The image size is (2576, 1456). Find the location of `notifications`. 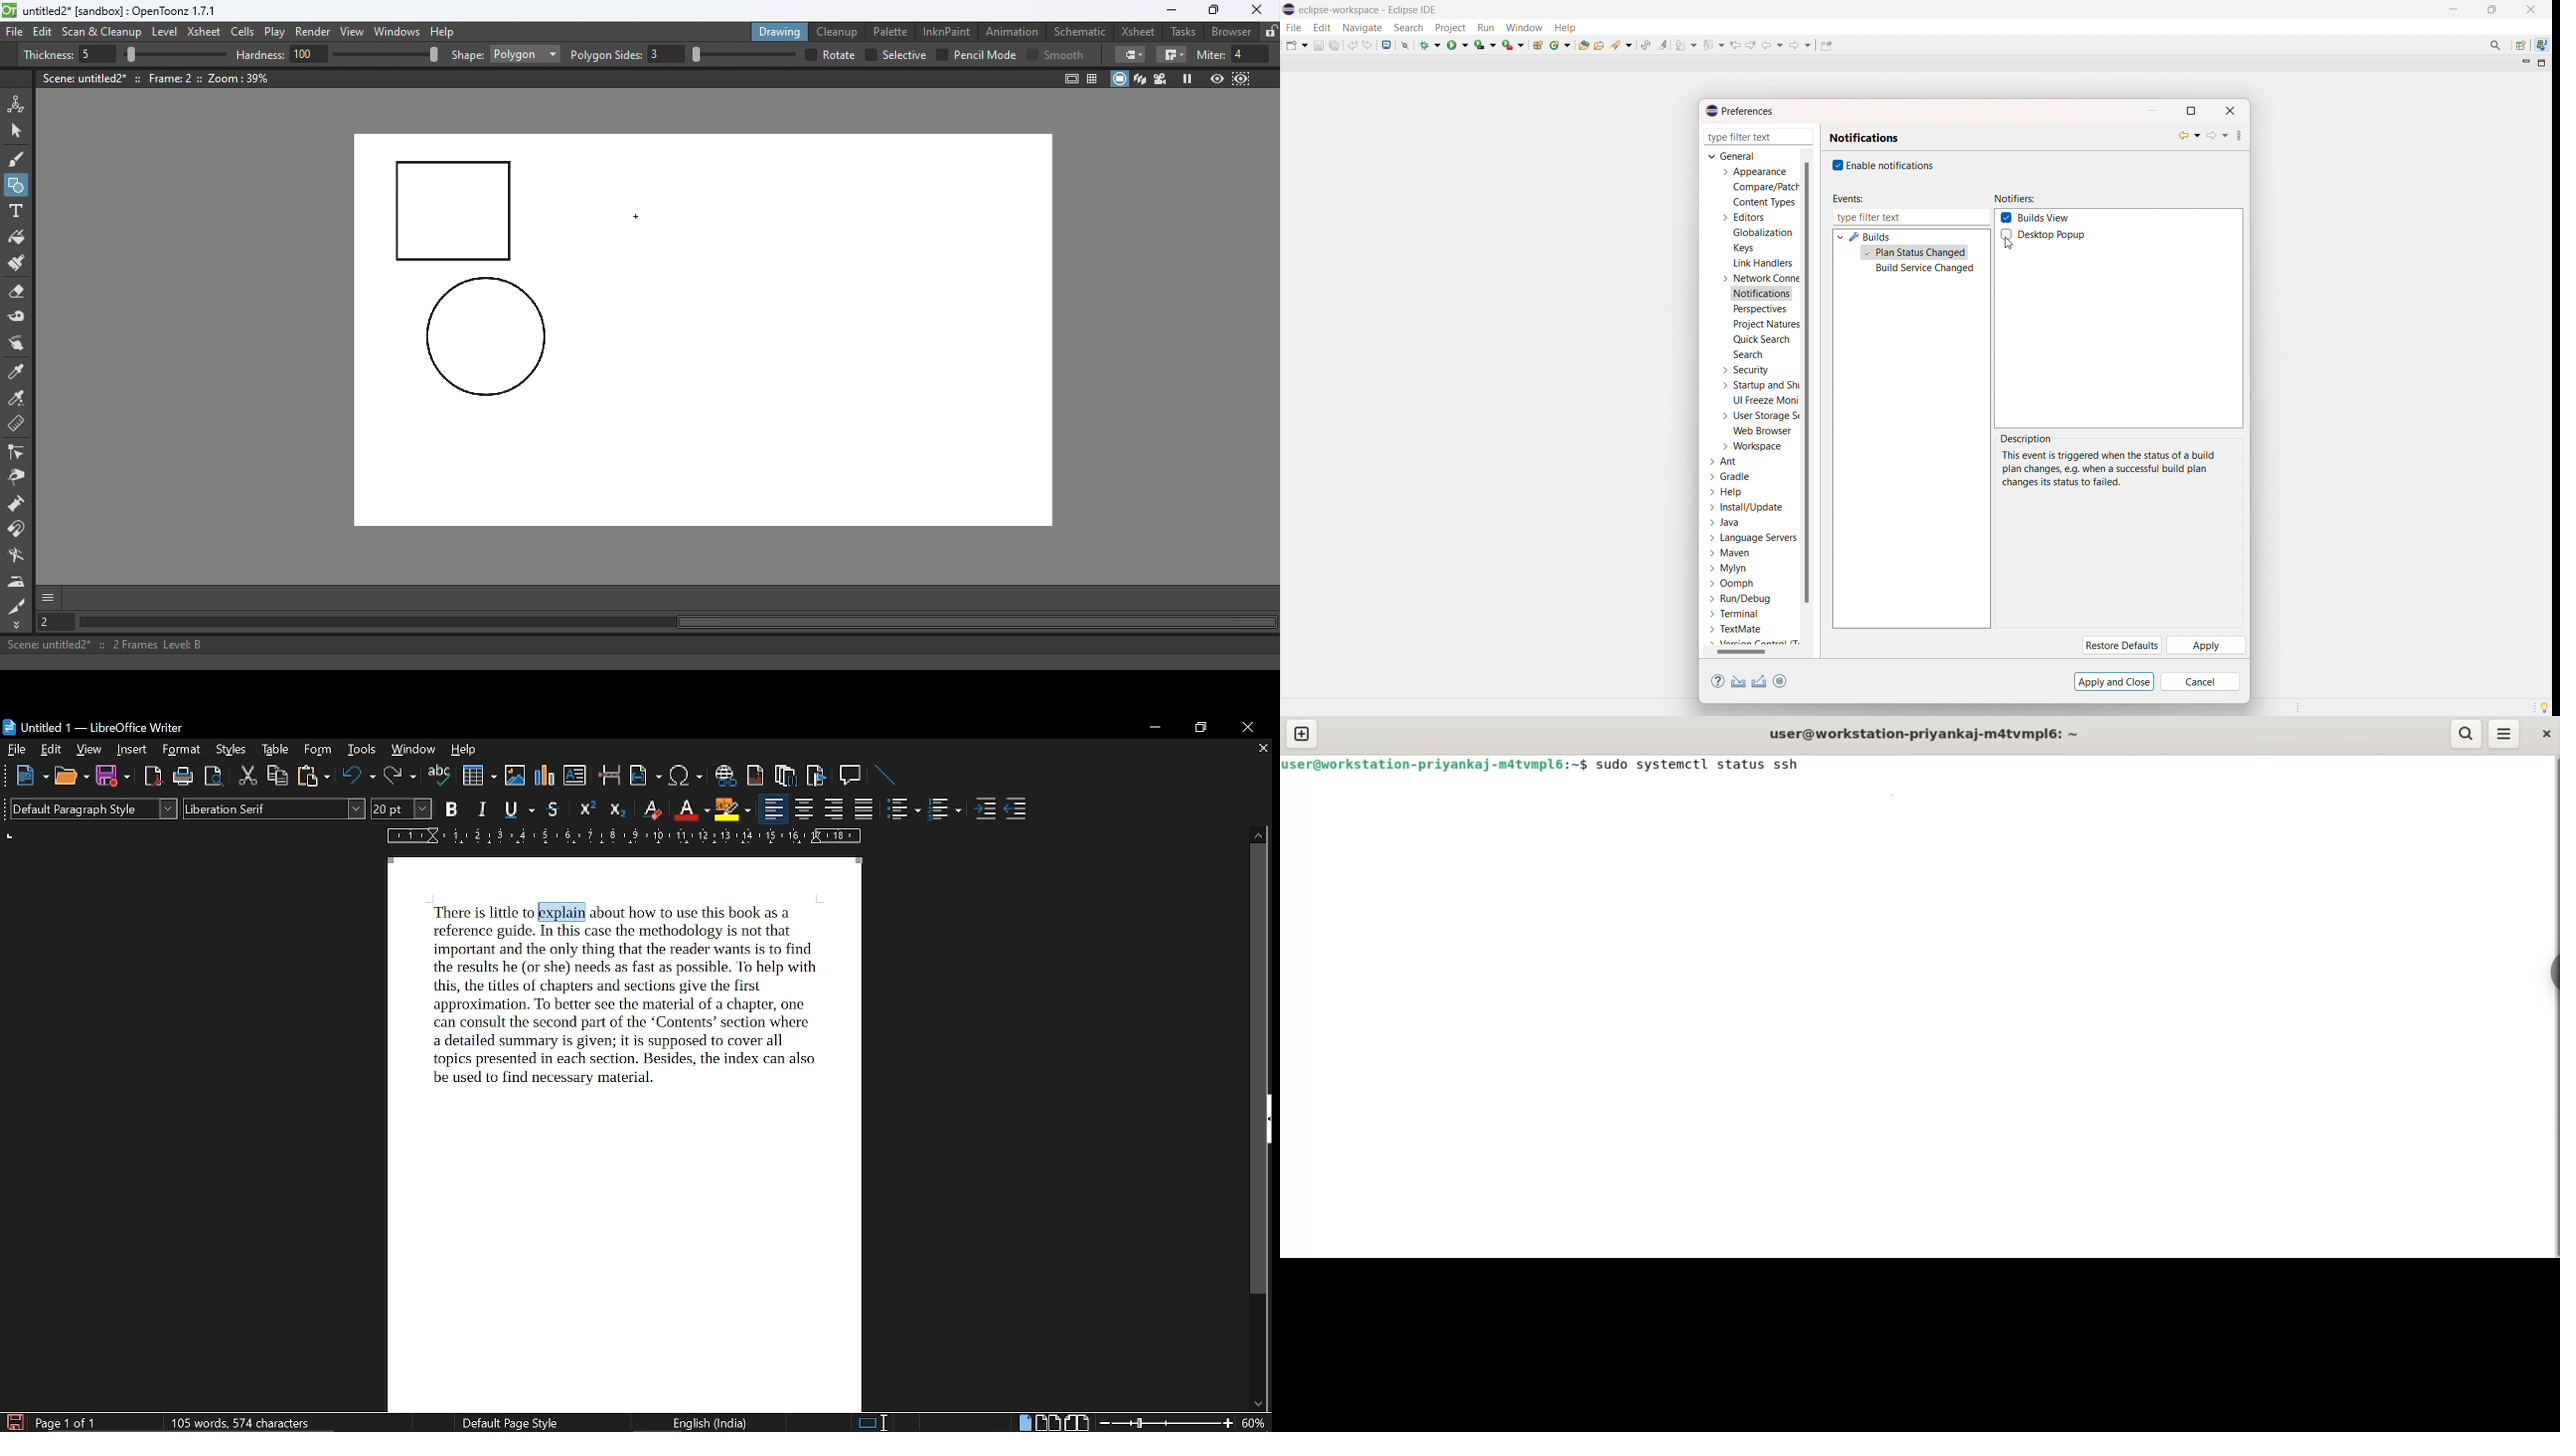

notifications is located at coordinates (1763, 294).